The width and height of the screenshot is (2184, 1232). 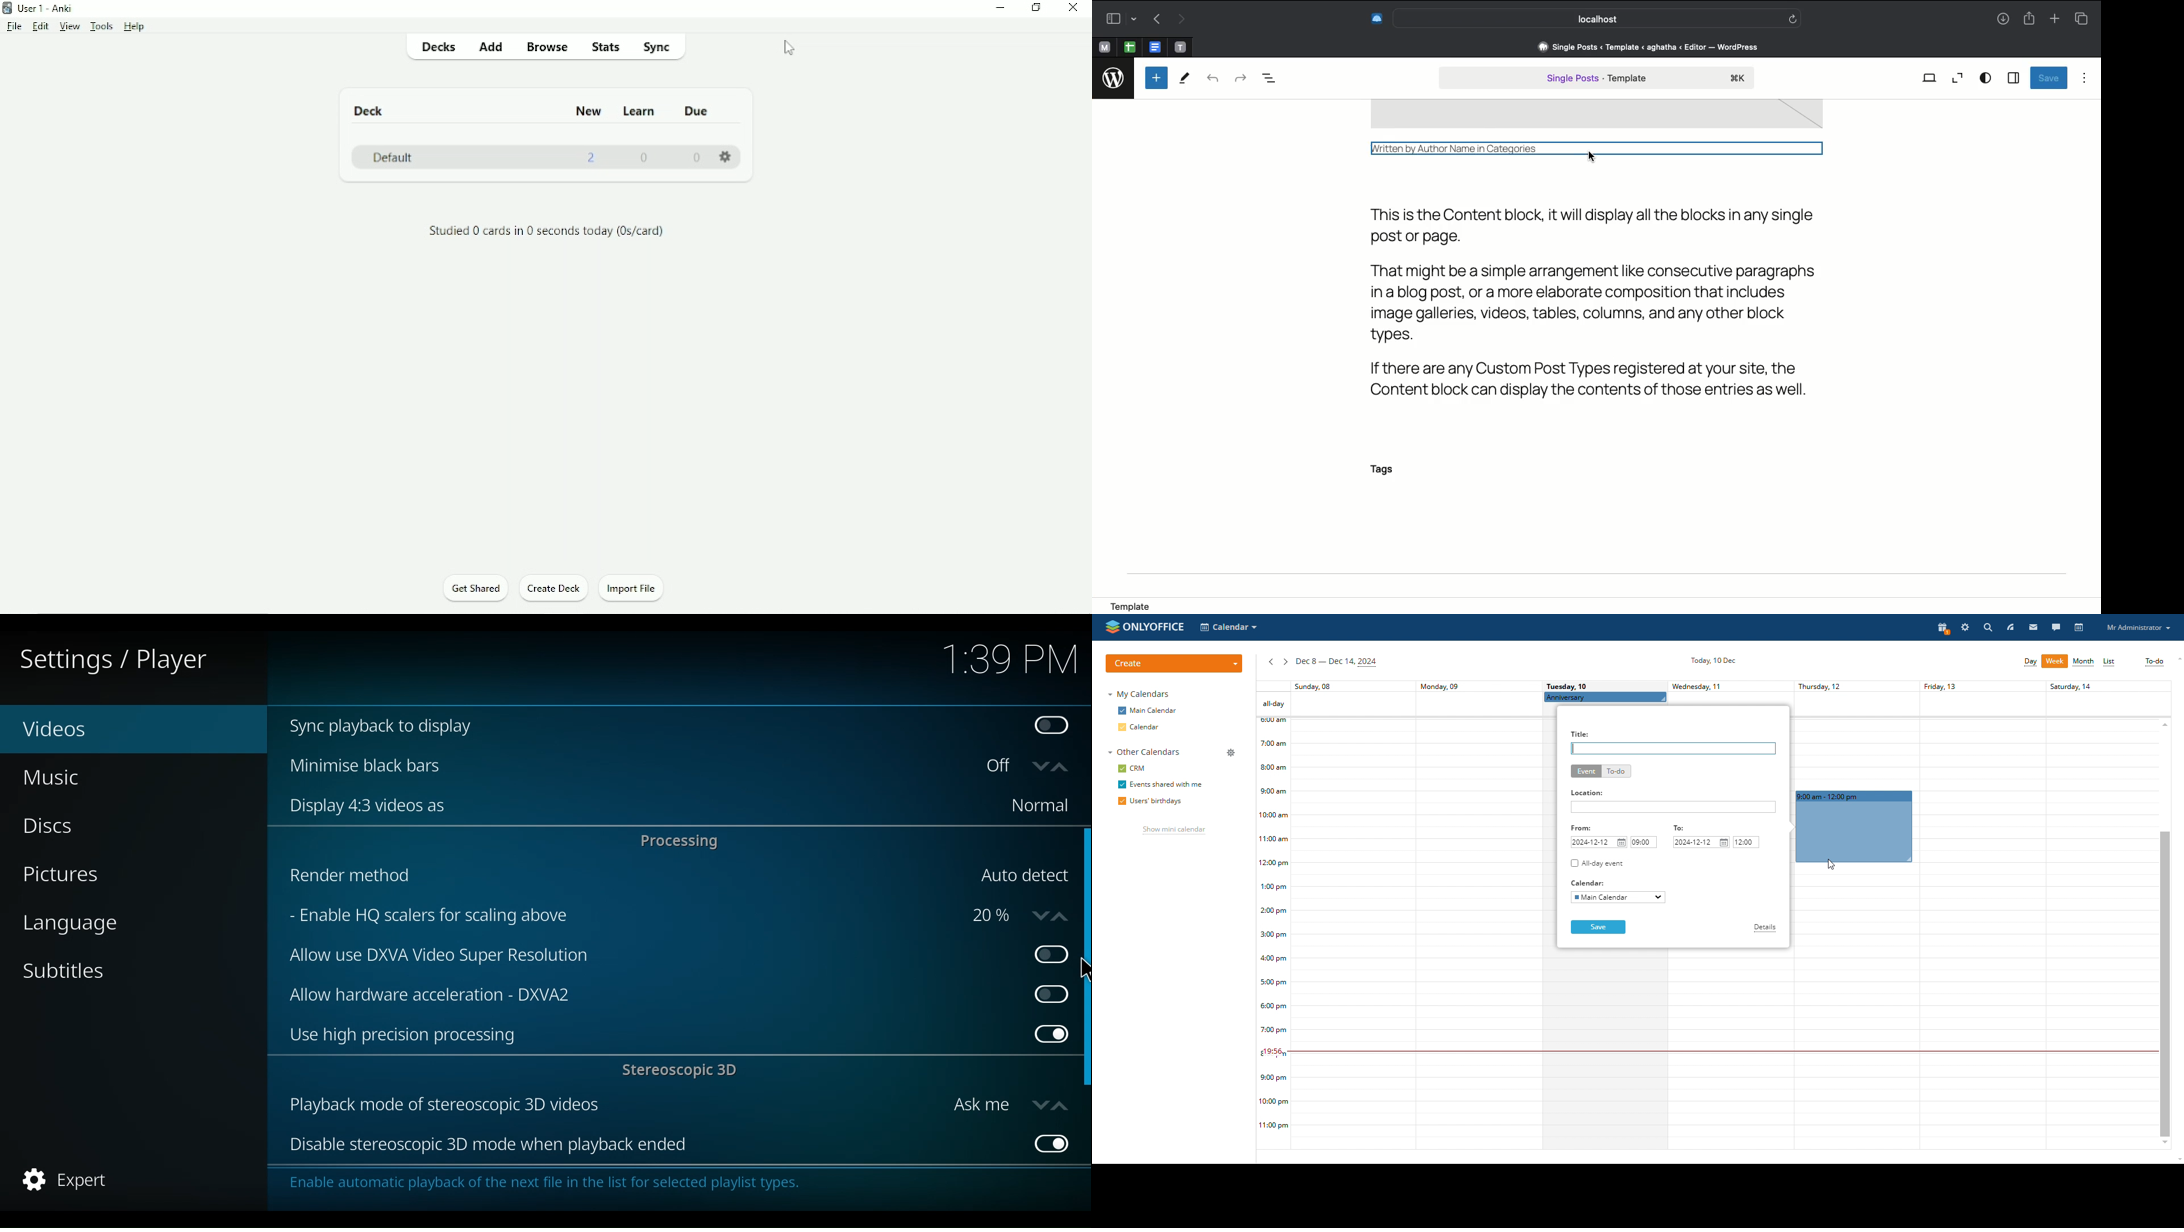 I want to click on 2, so click(x=593, y=158).